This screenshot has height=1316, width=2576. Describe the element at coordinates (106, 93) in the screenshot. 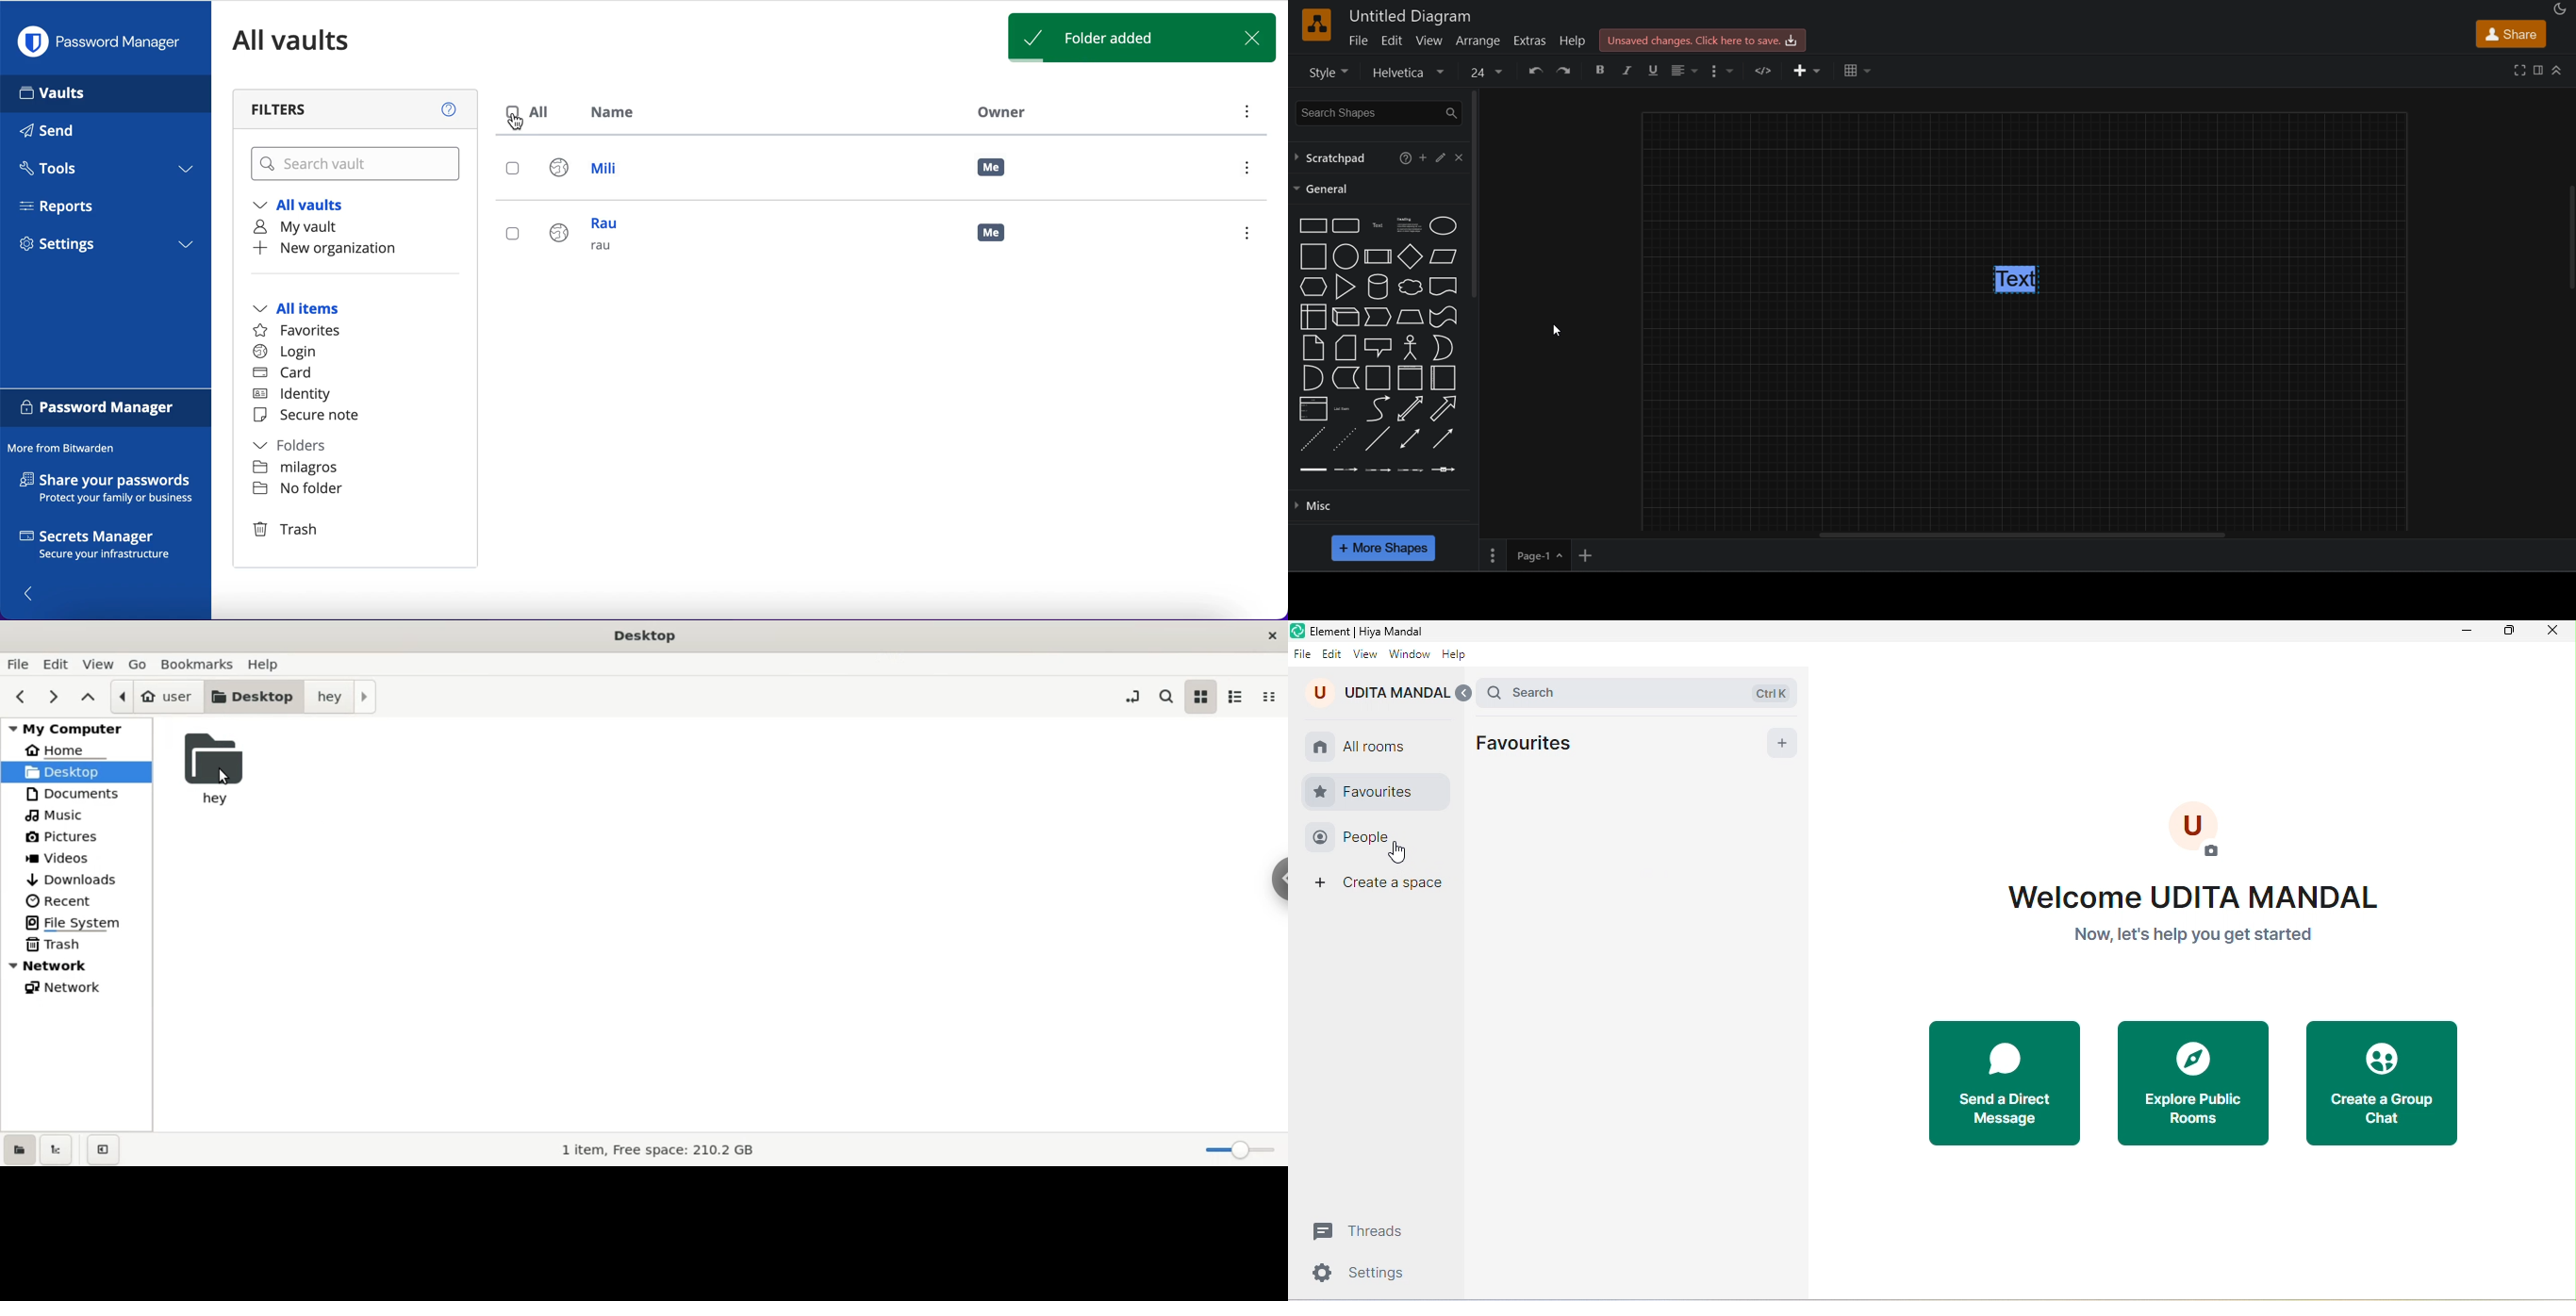

I see `vaults` at that location.